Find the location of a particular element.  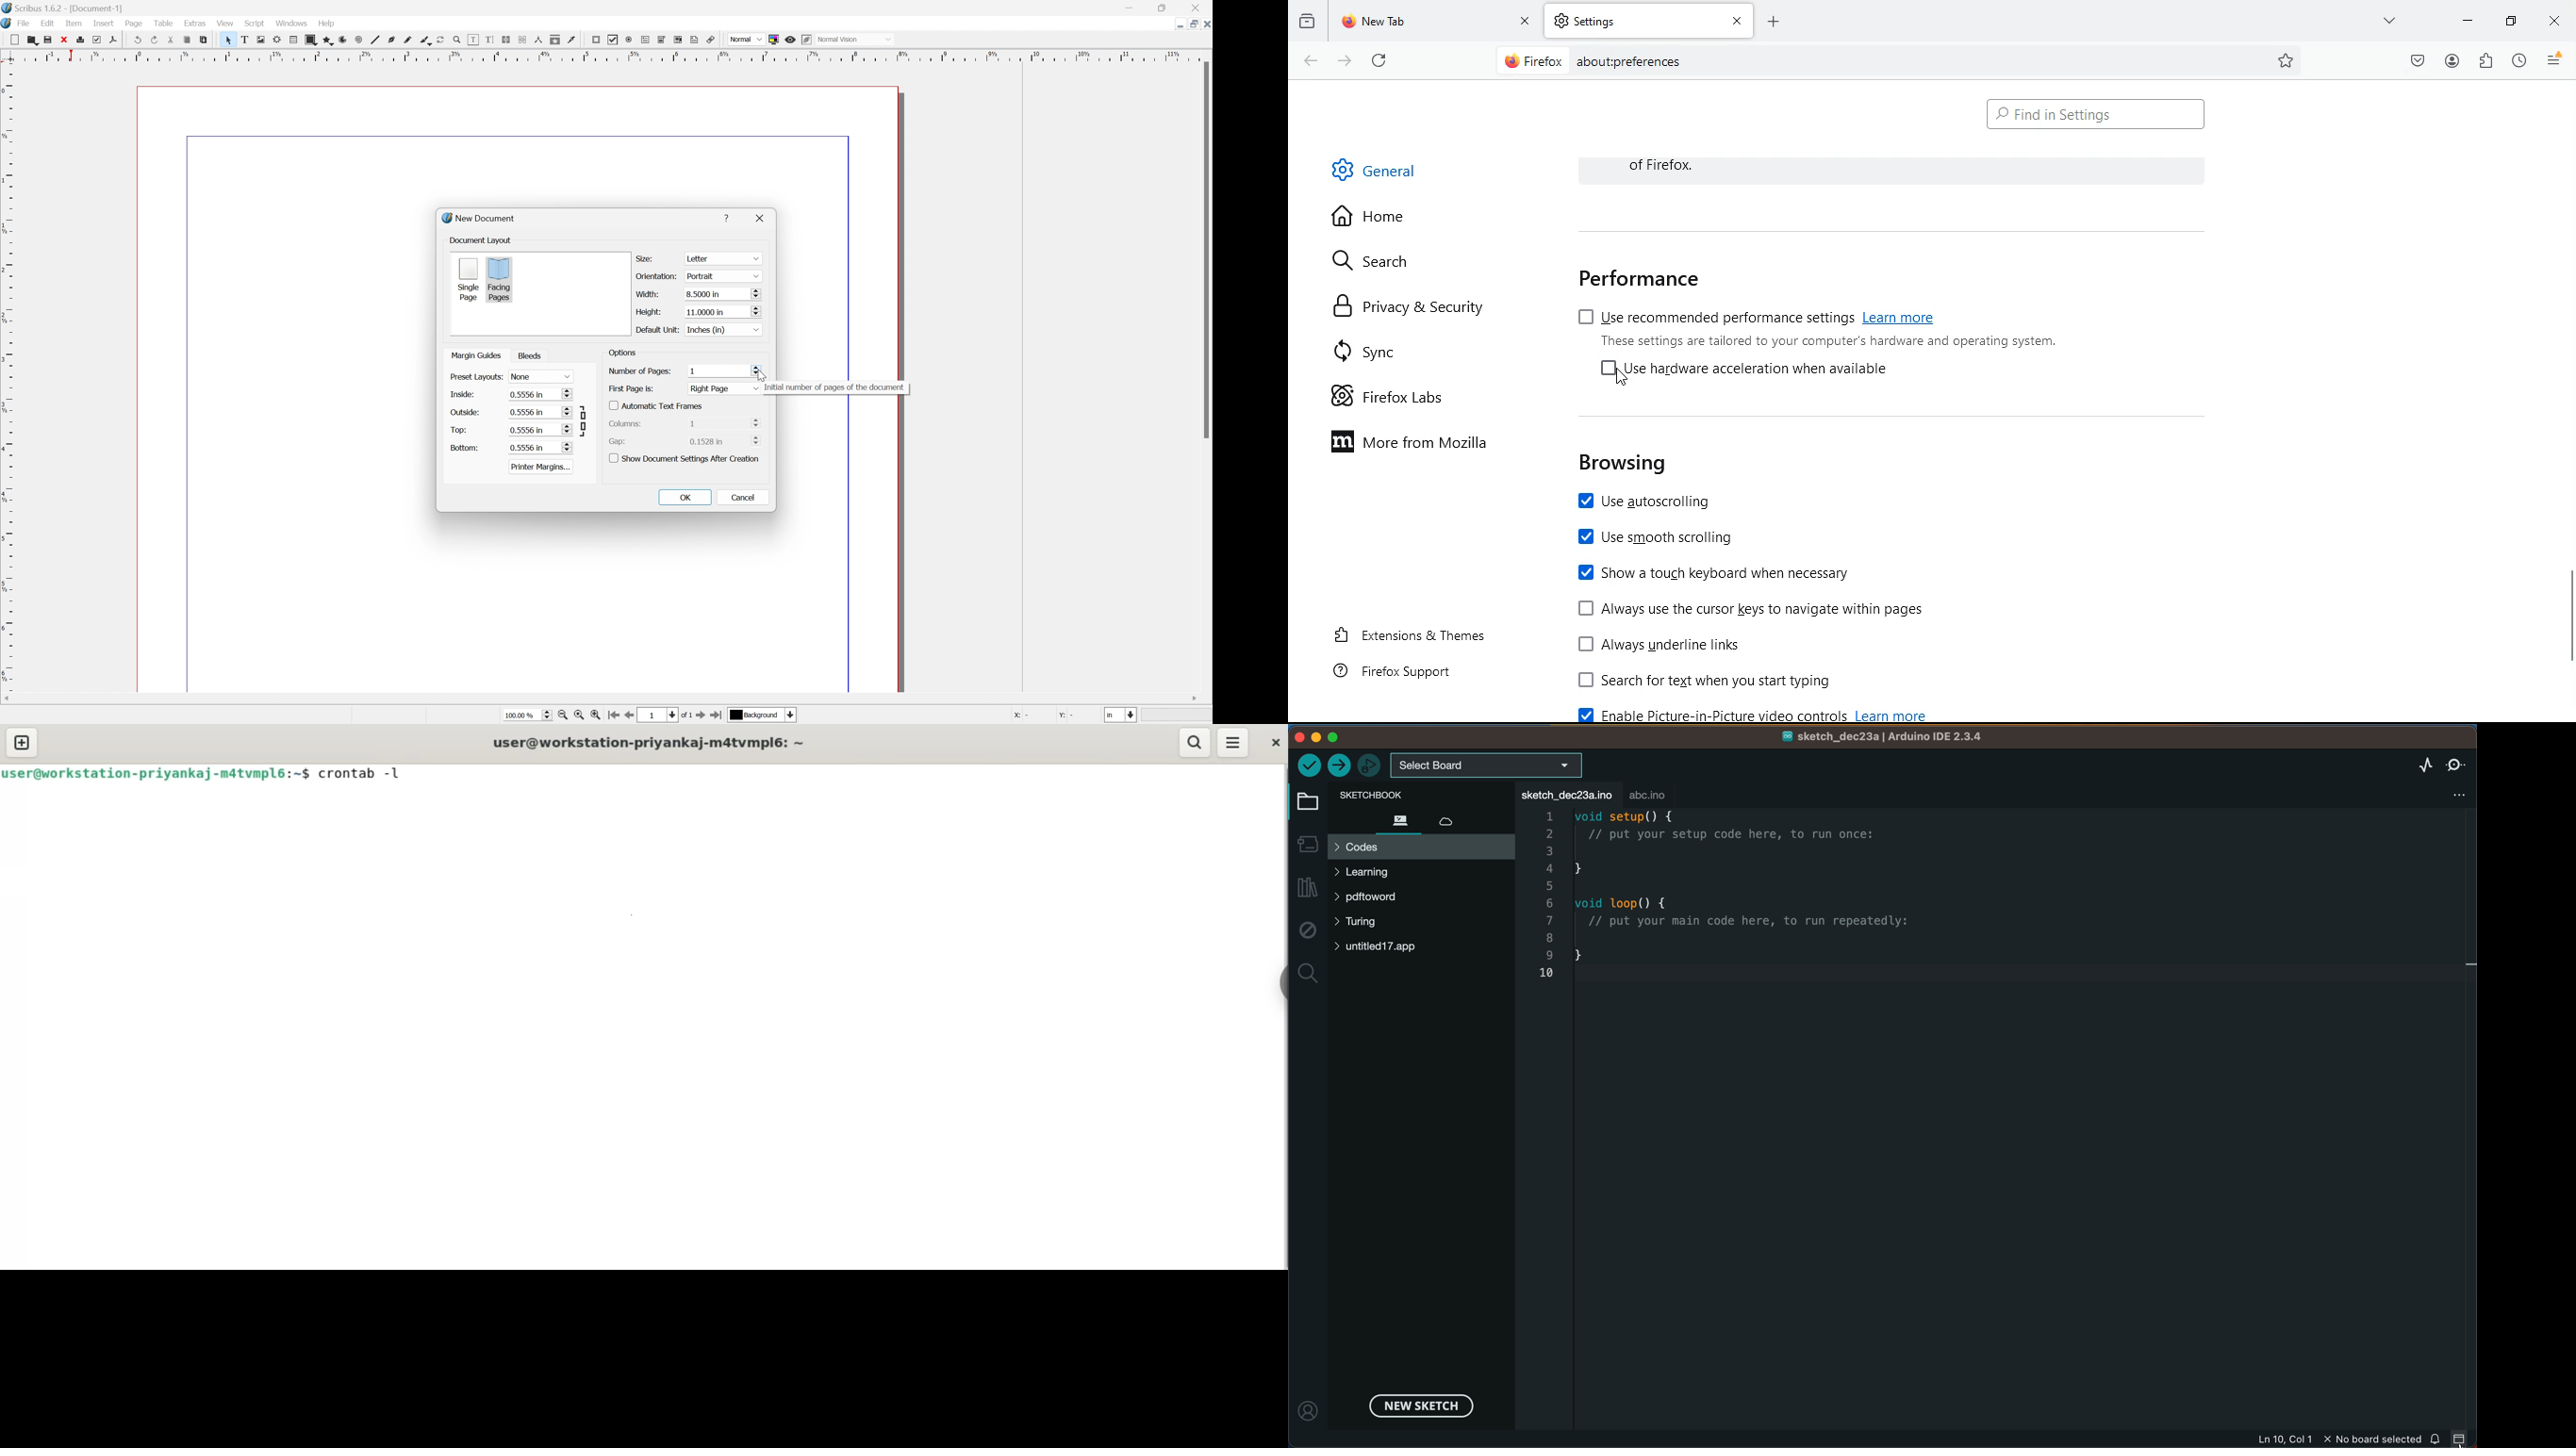

Restore down is located at coordinates (1189, 23).